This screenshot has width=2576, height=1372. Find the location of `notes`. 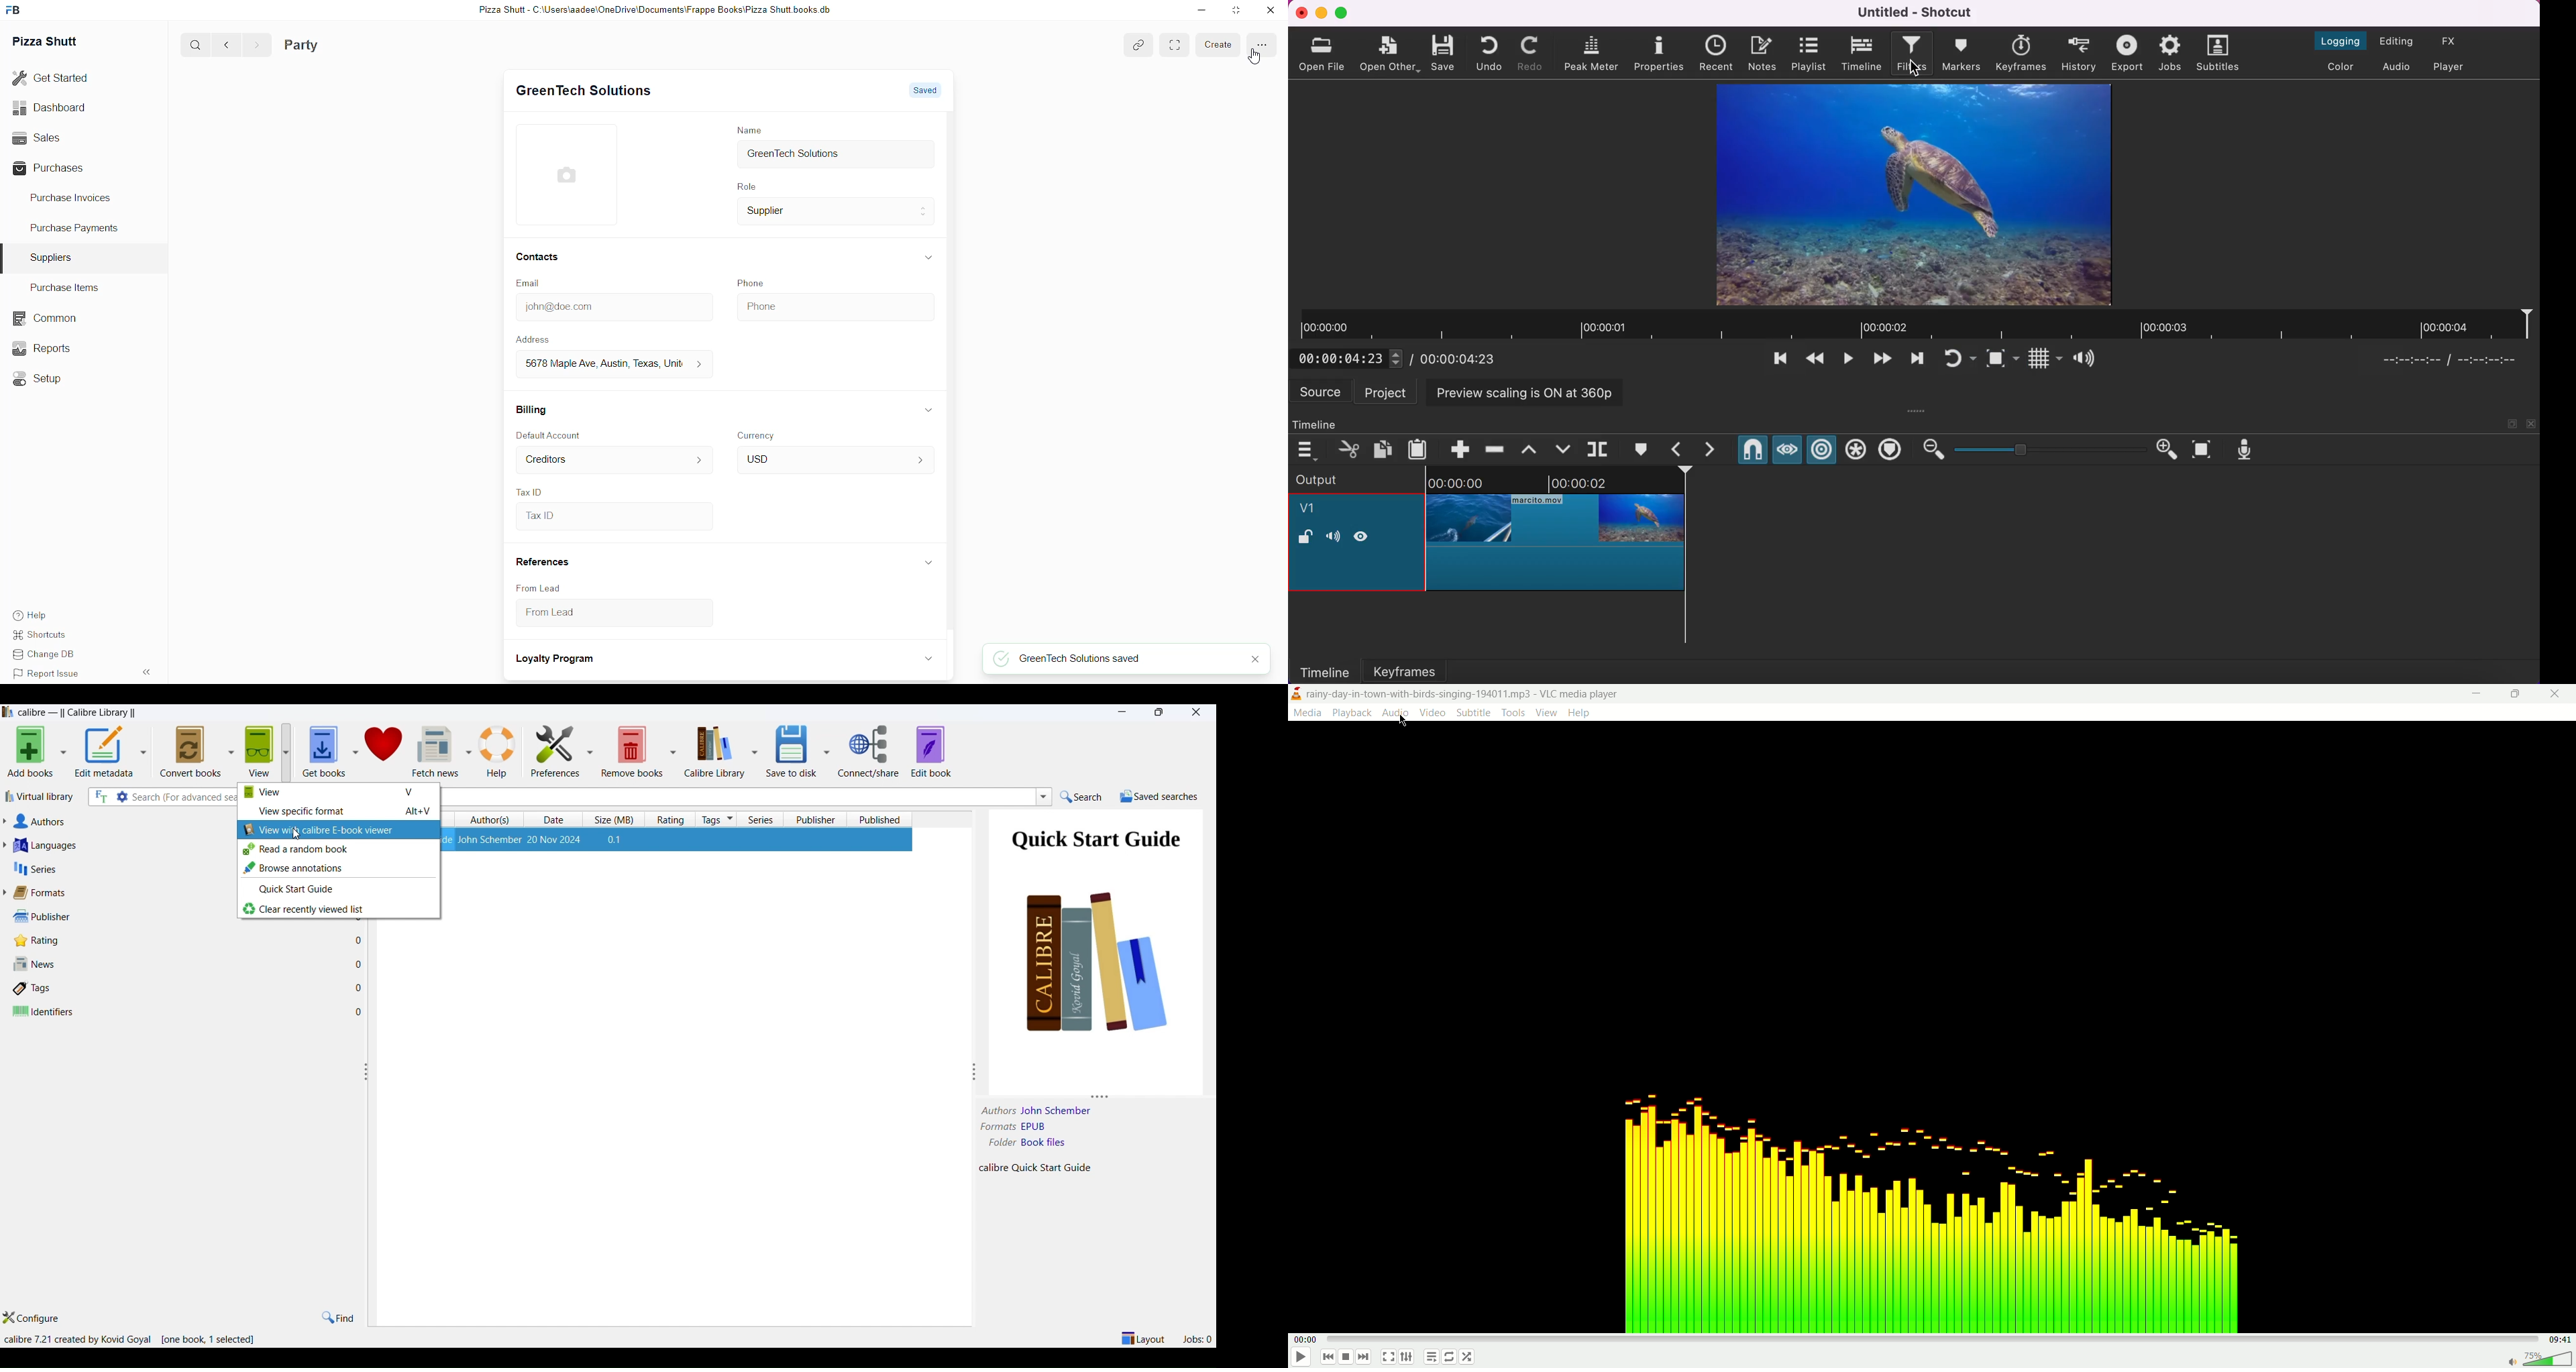

notes is located at coordinates (1765, 53).